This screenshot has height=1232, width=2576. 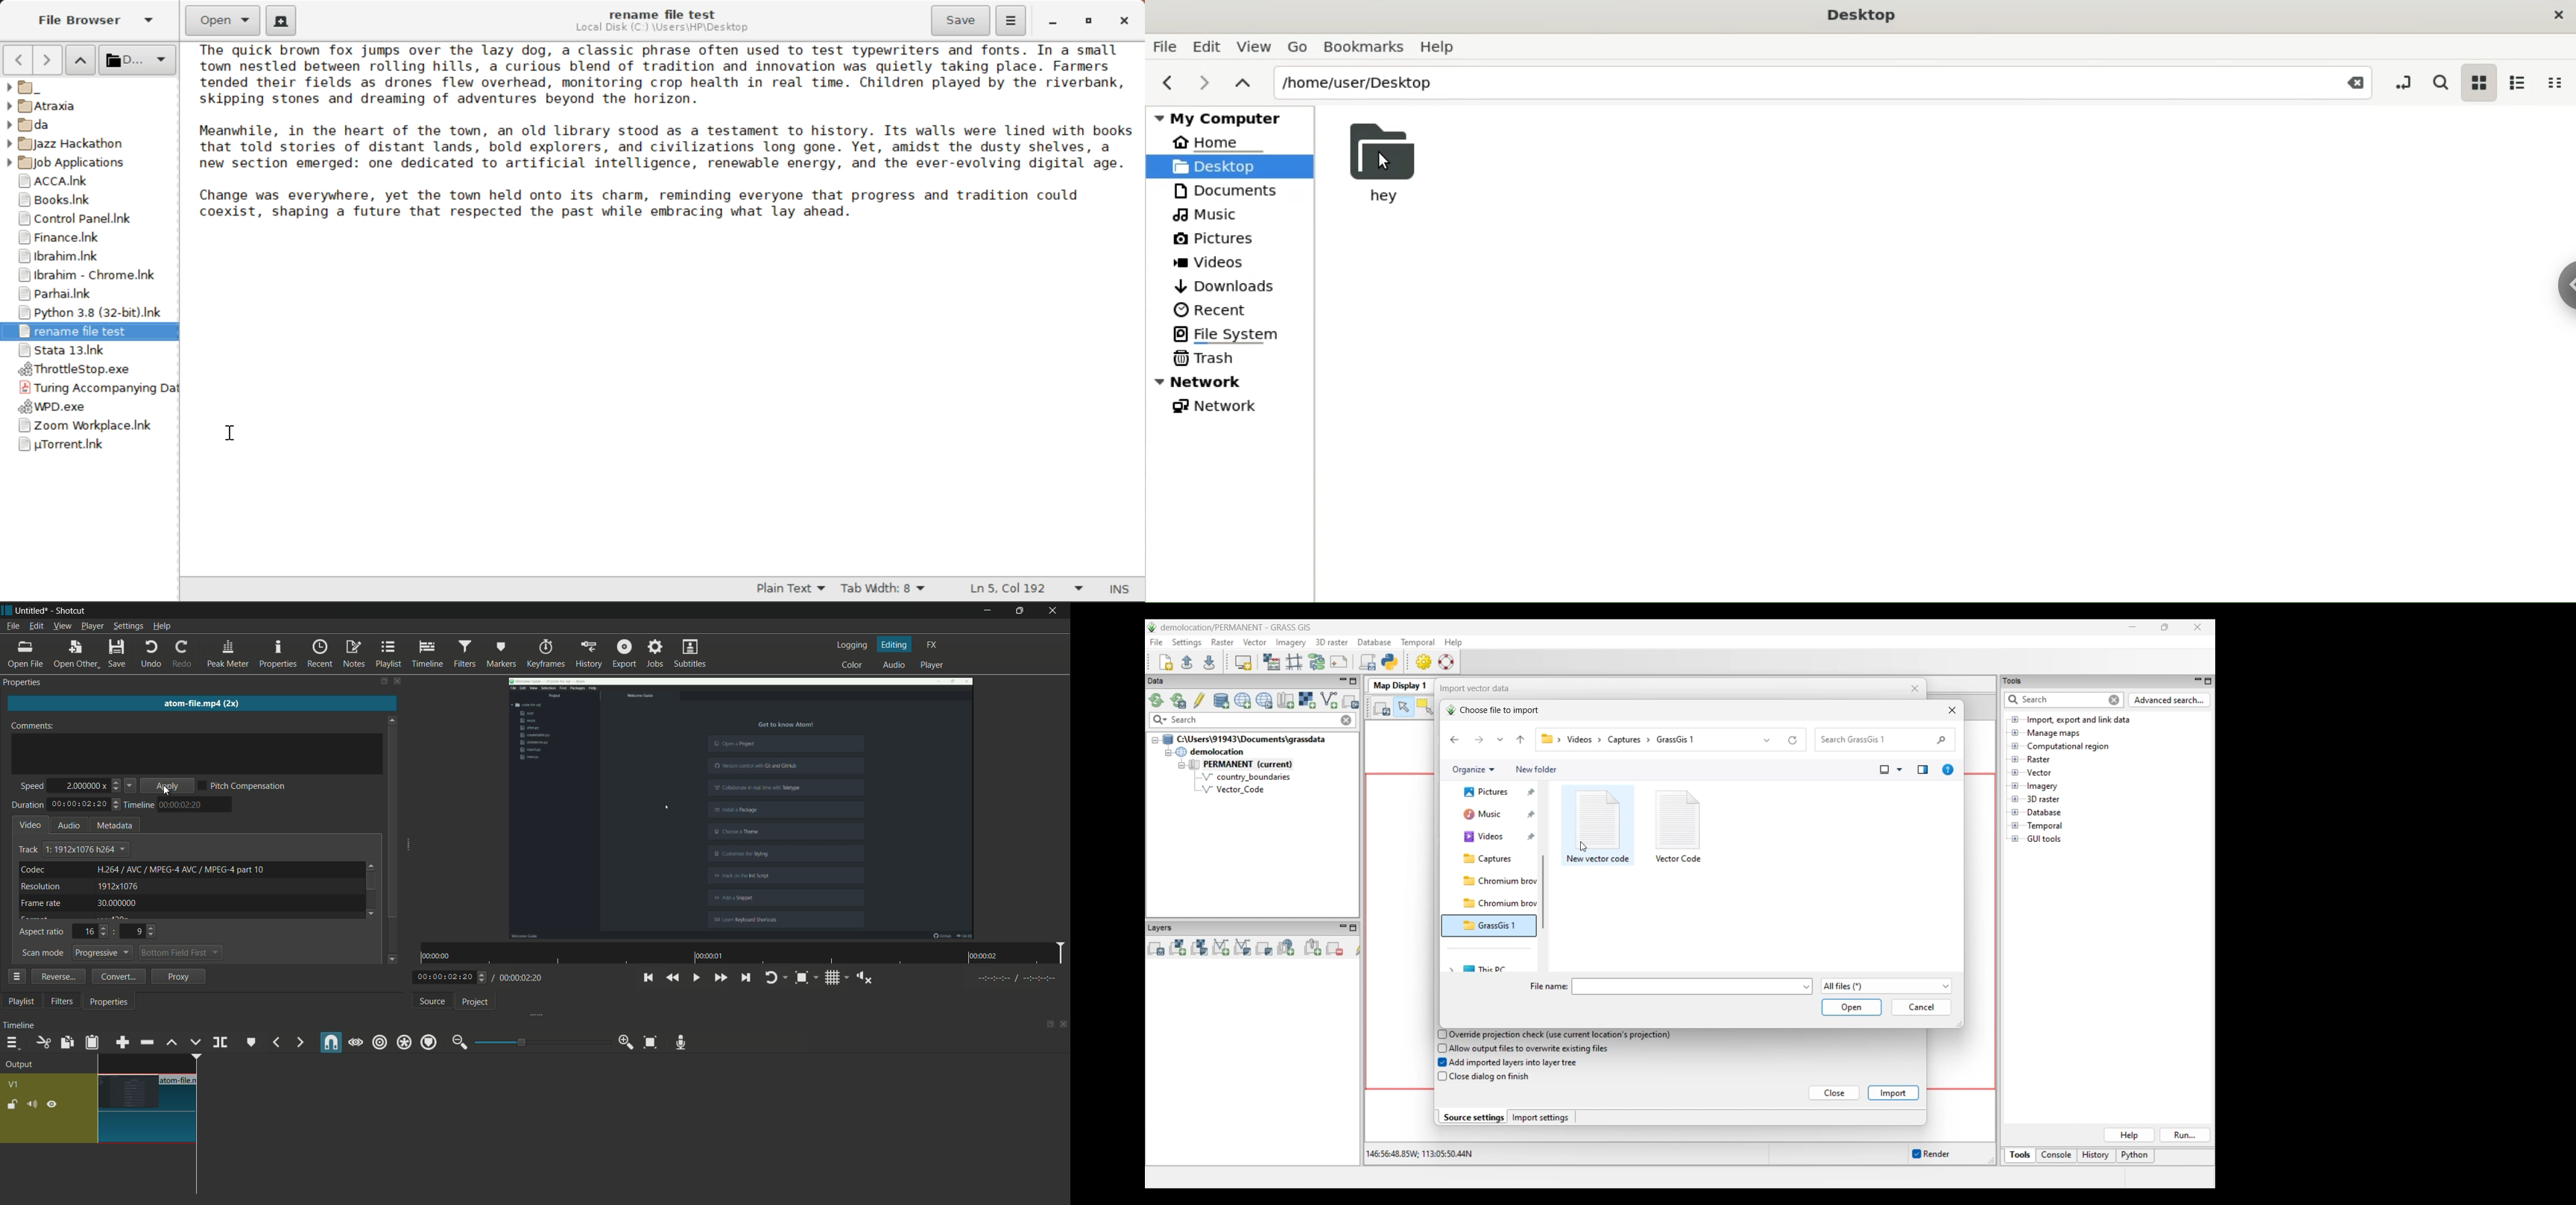 I want to click on Co-ordinates of the cursor within the display area, so click(x=1418, y=1154).